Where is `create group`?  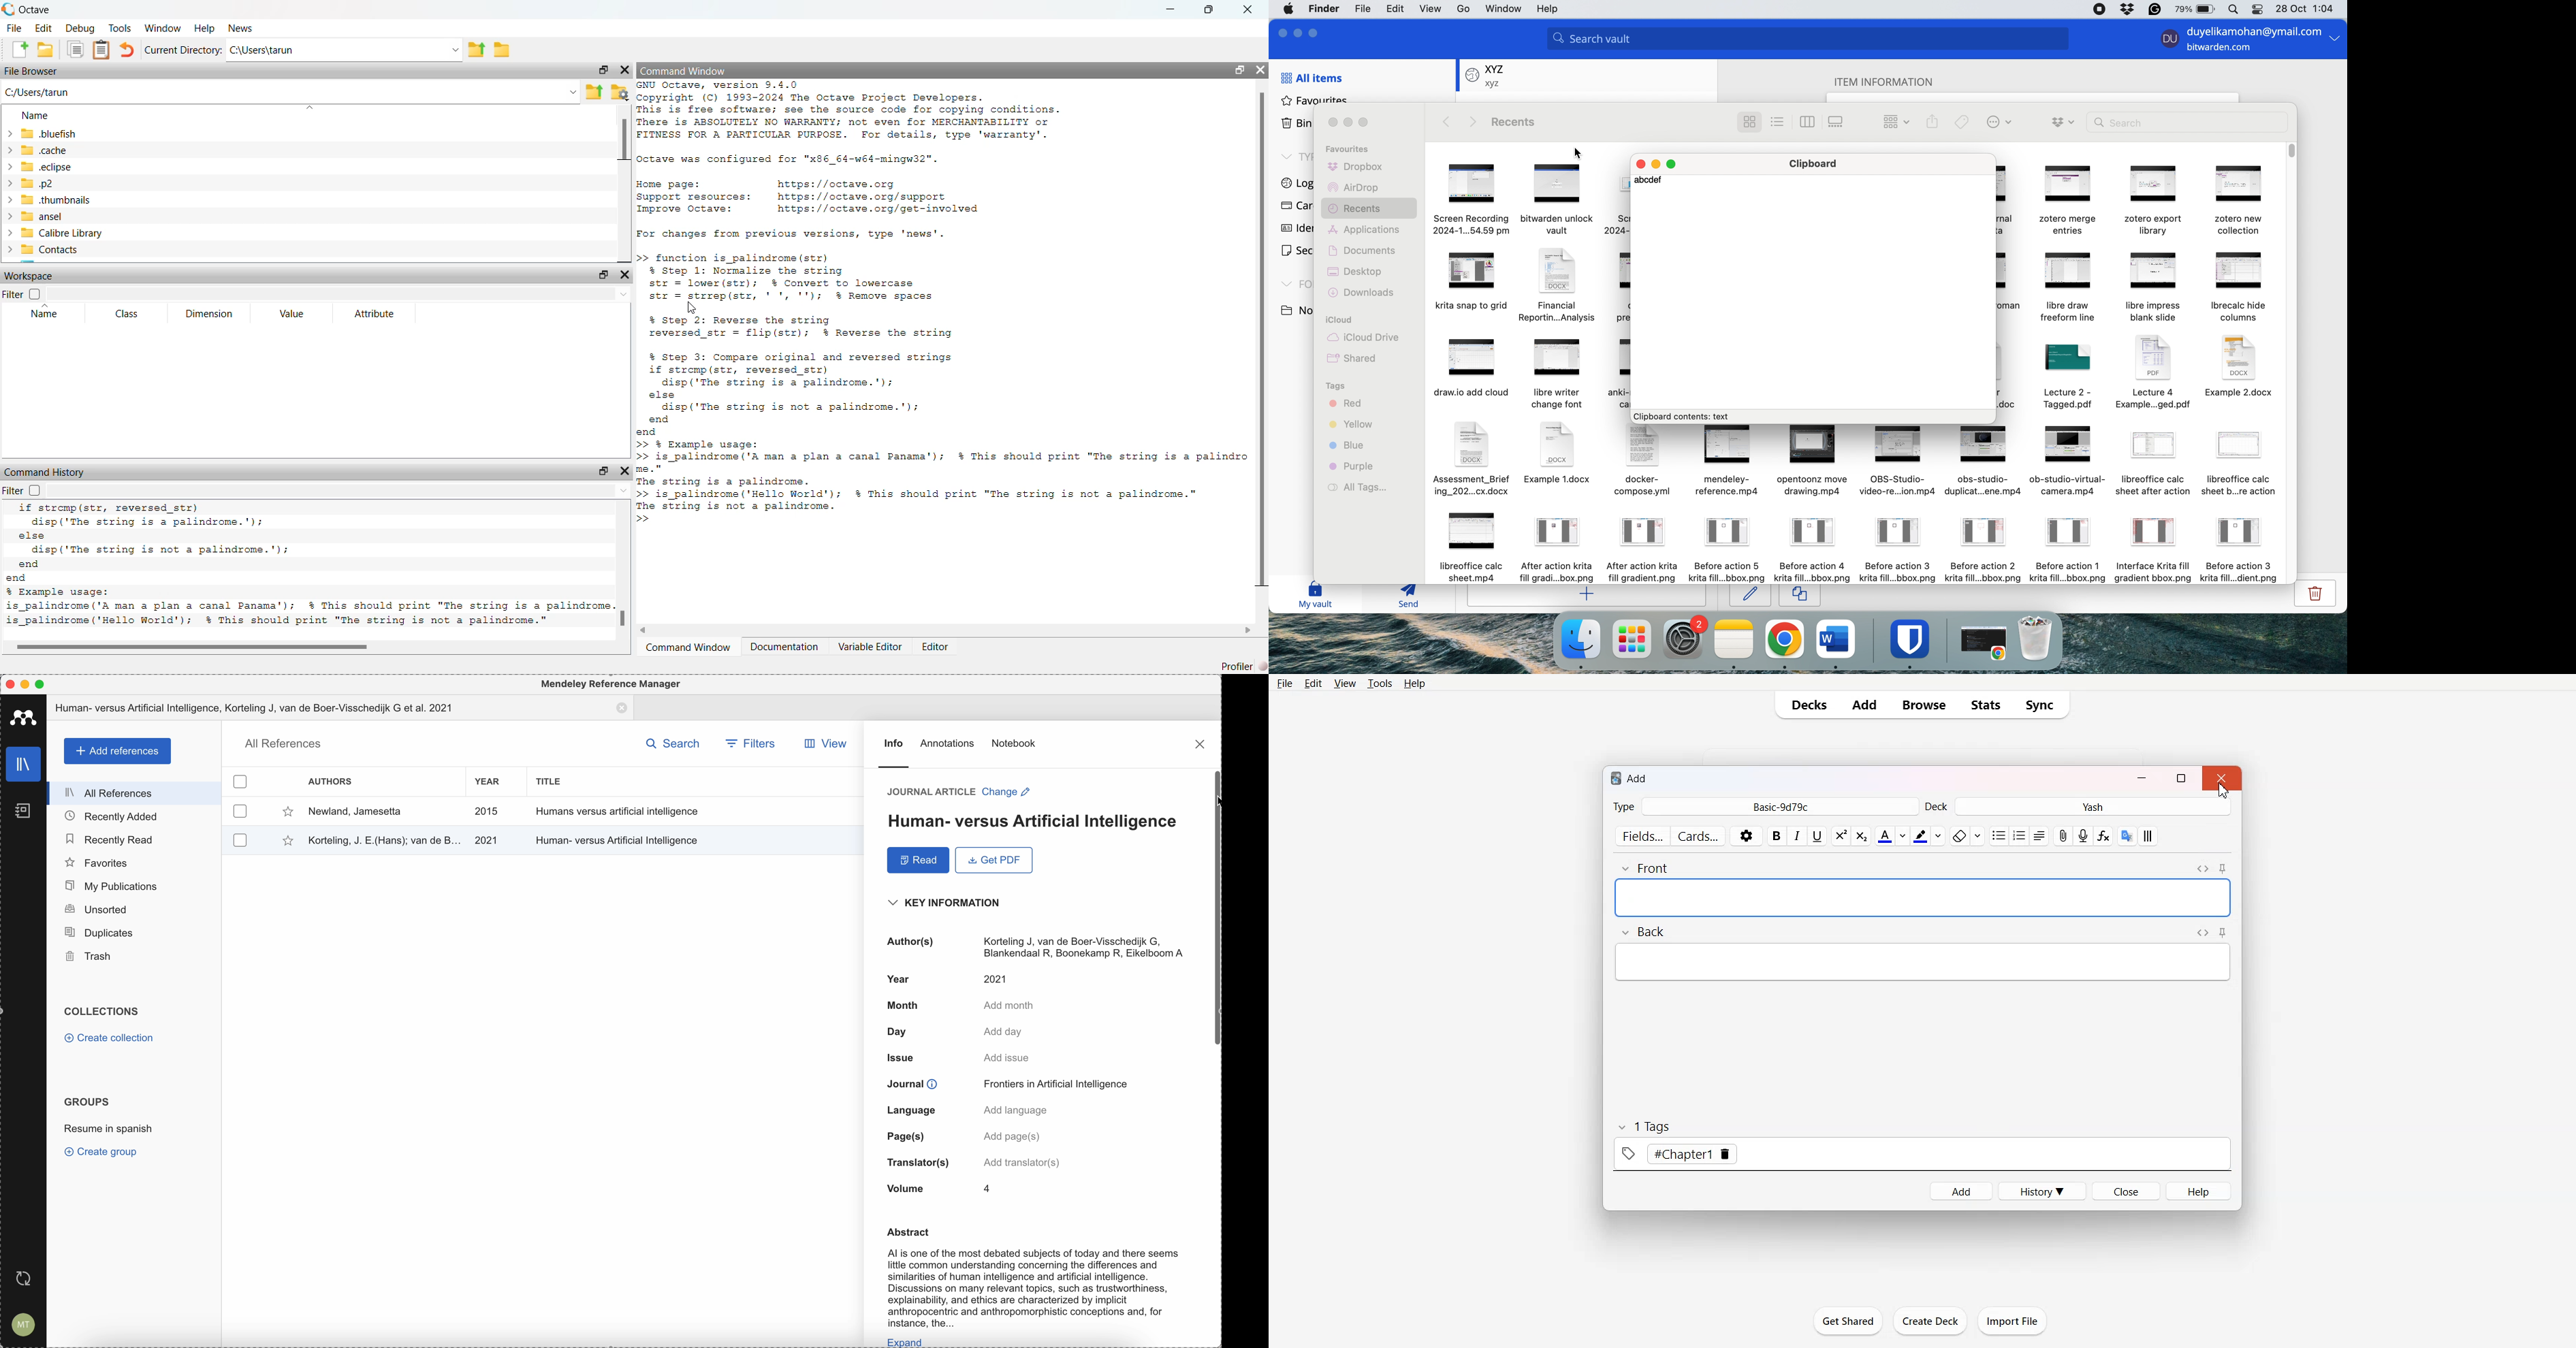
create group is located at coordinates (103, 1153).